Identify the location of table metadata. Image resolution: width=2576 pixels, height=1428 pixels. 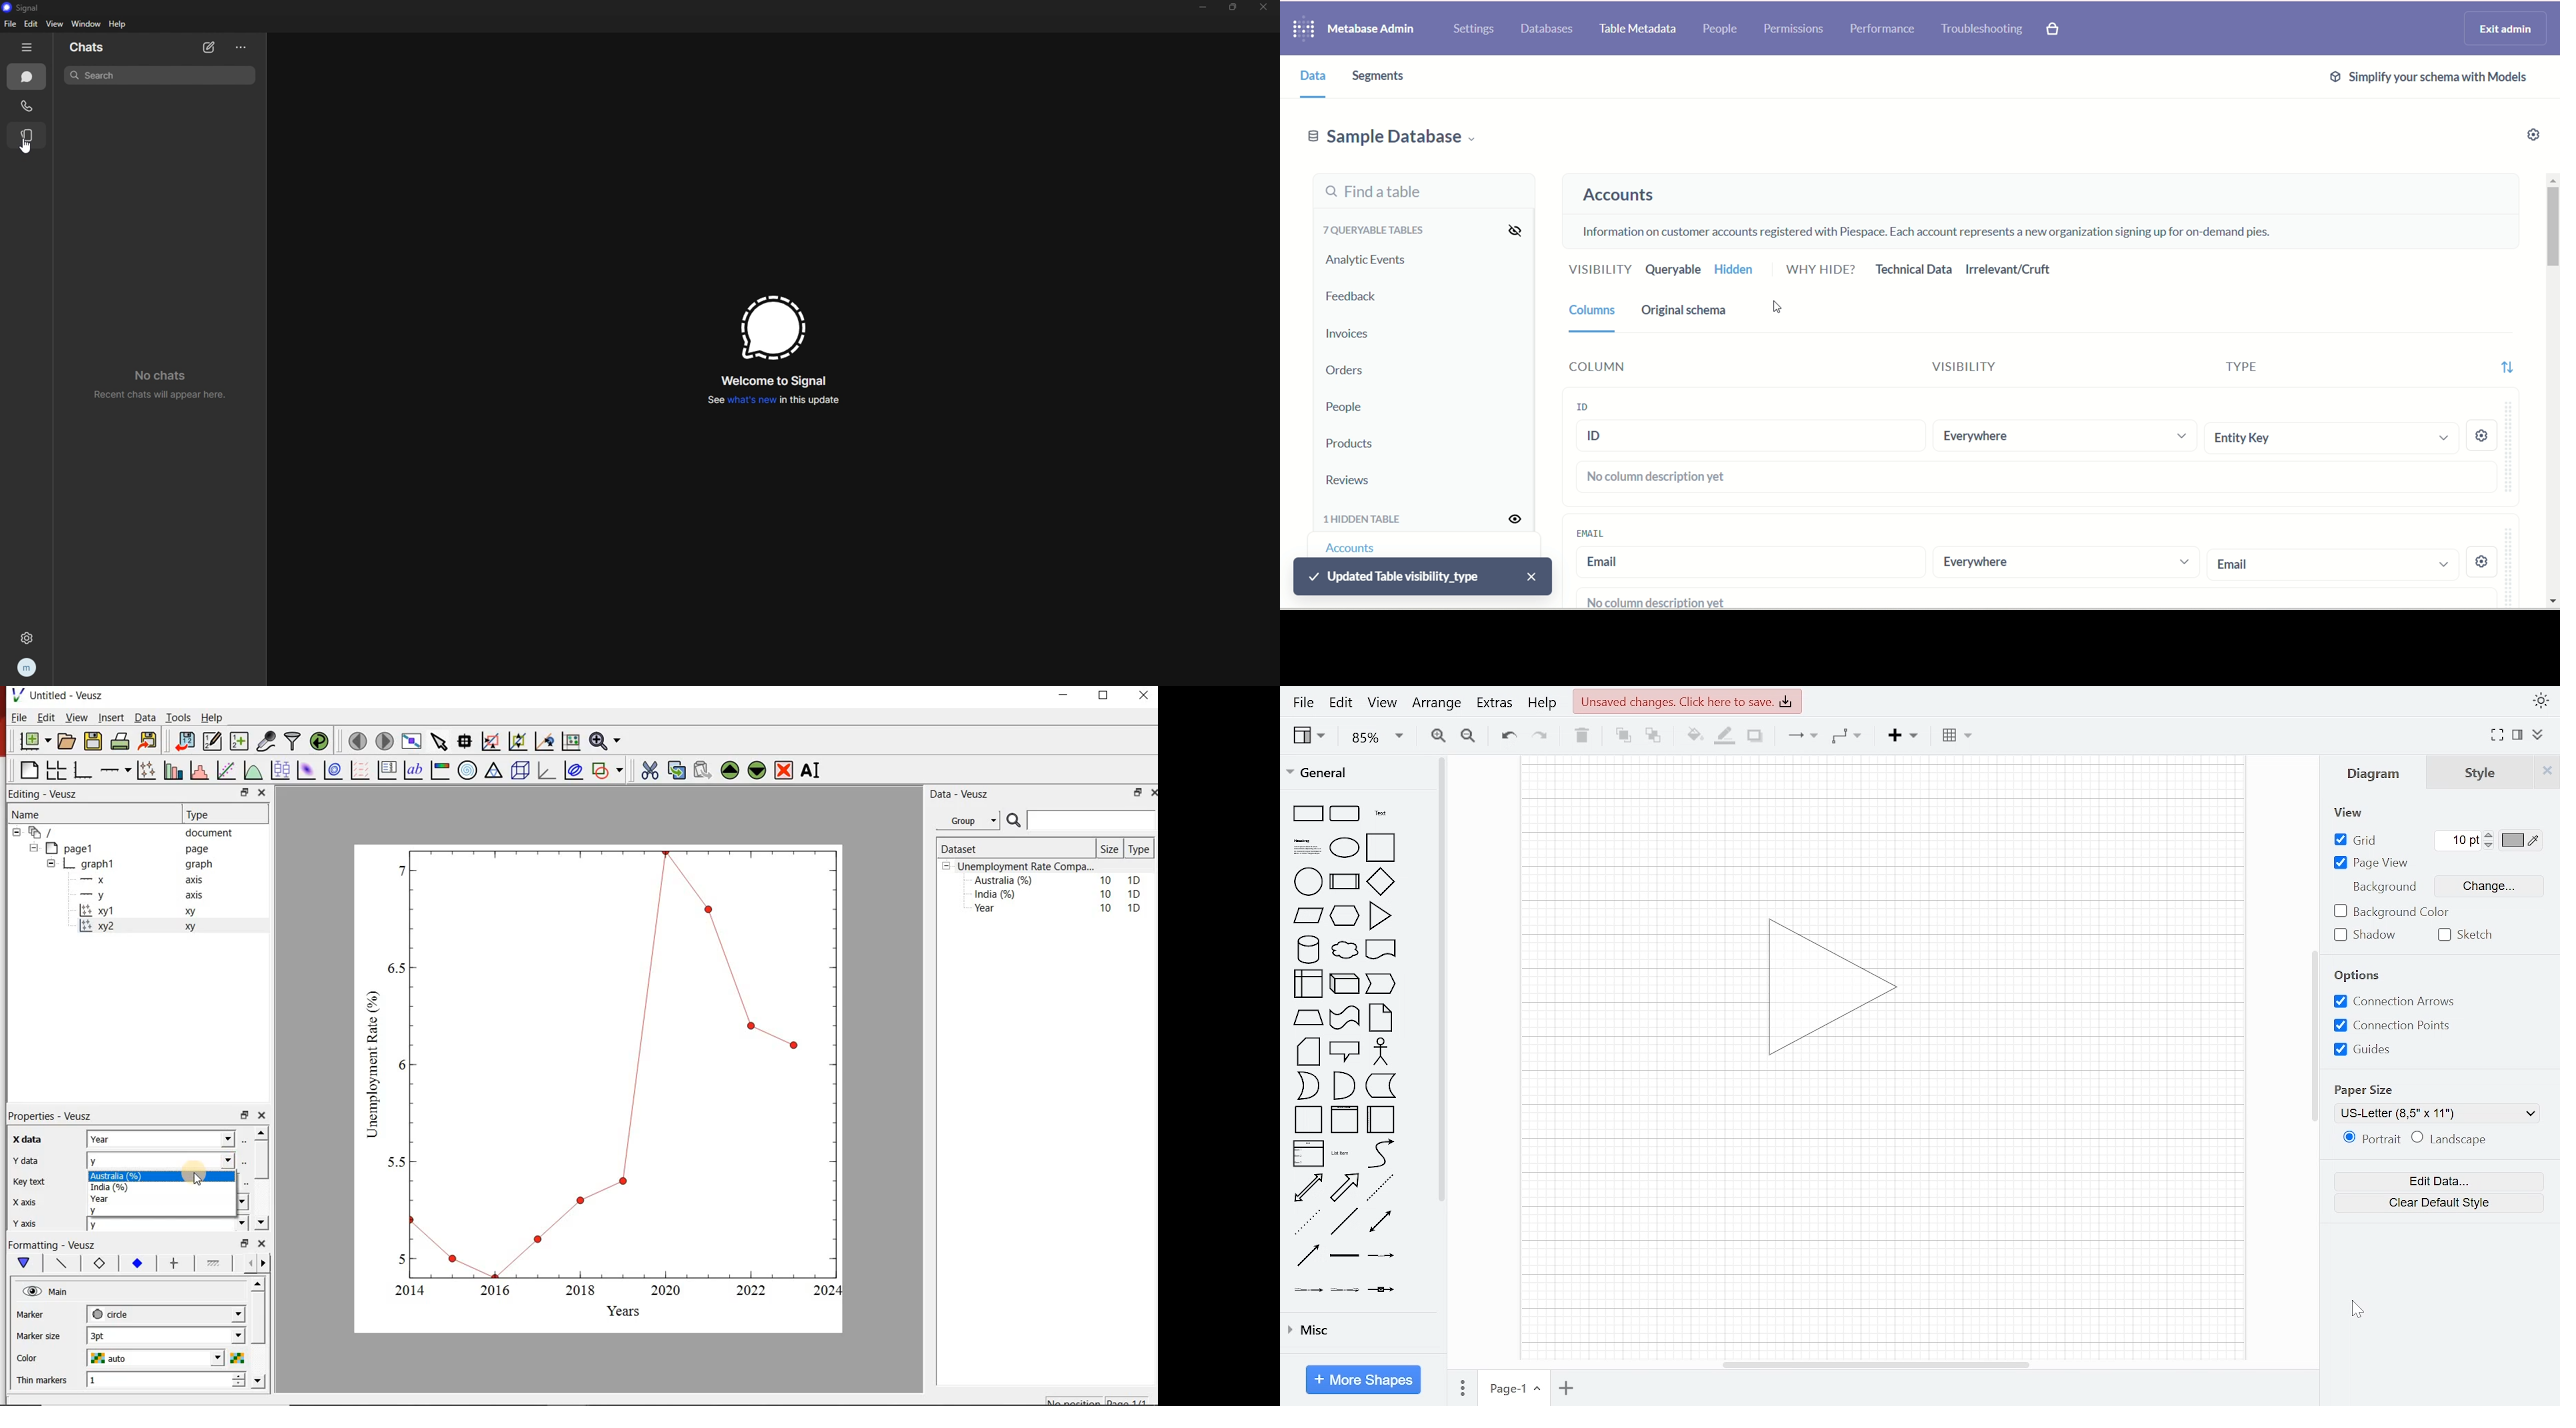
(1638, 29).